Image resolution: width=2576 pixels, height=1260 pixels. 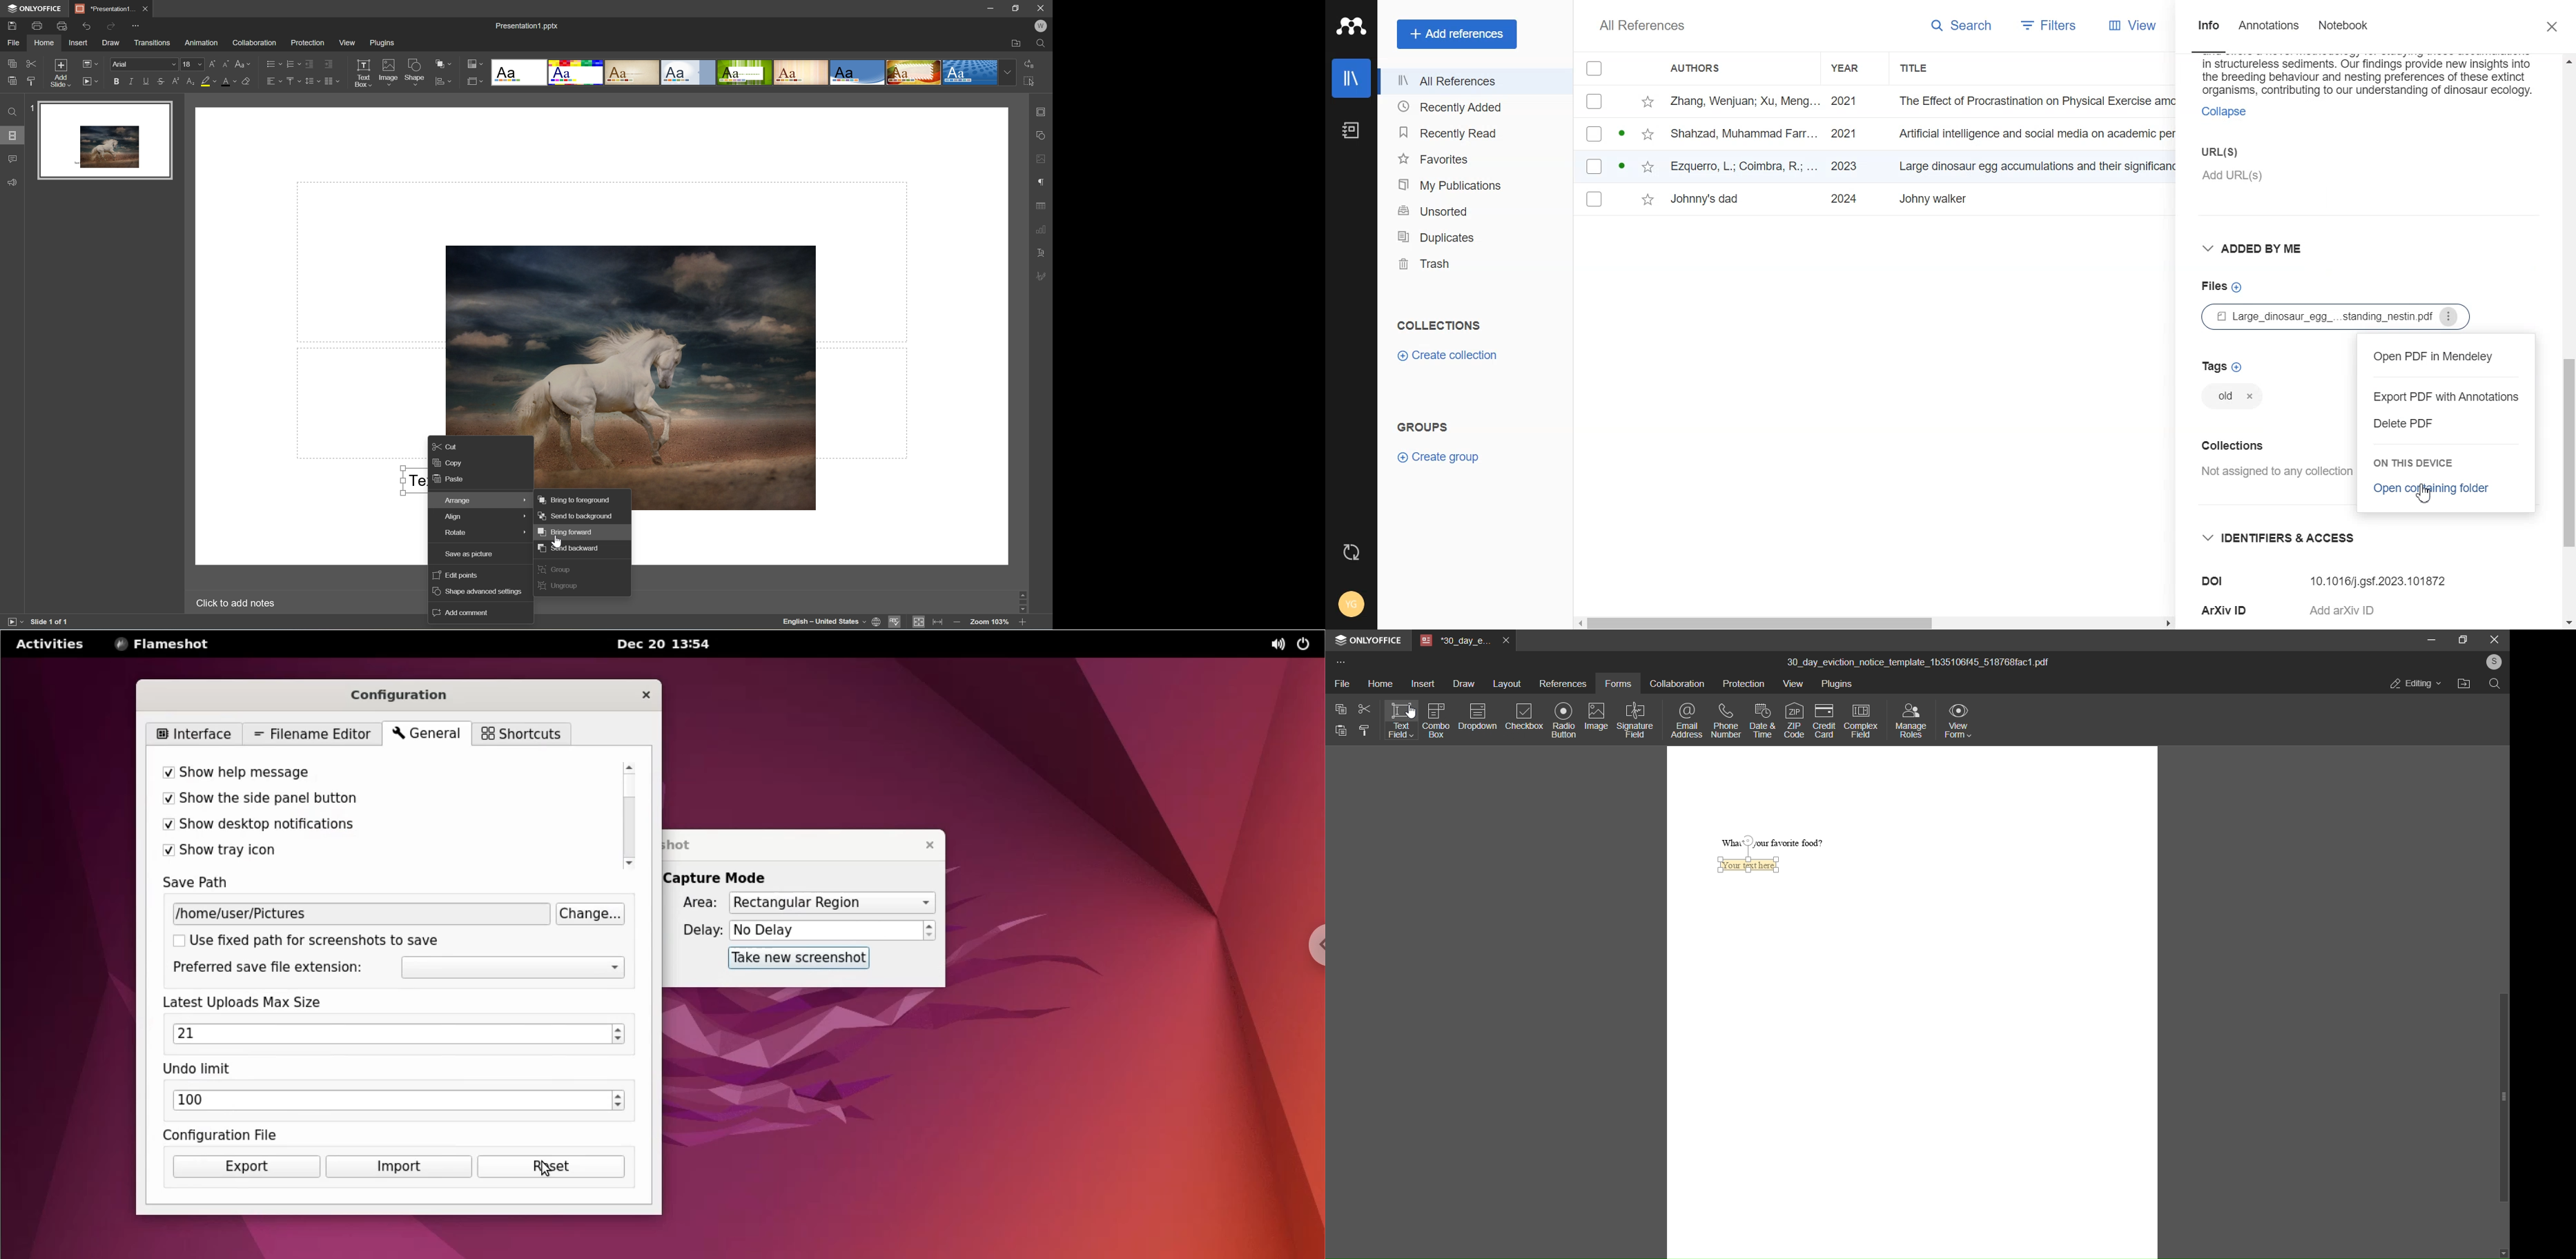 I want to click on Ezquetto, L; Coimbra, so click(x=1745, y=167).